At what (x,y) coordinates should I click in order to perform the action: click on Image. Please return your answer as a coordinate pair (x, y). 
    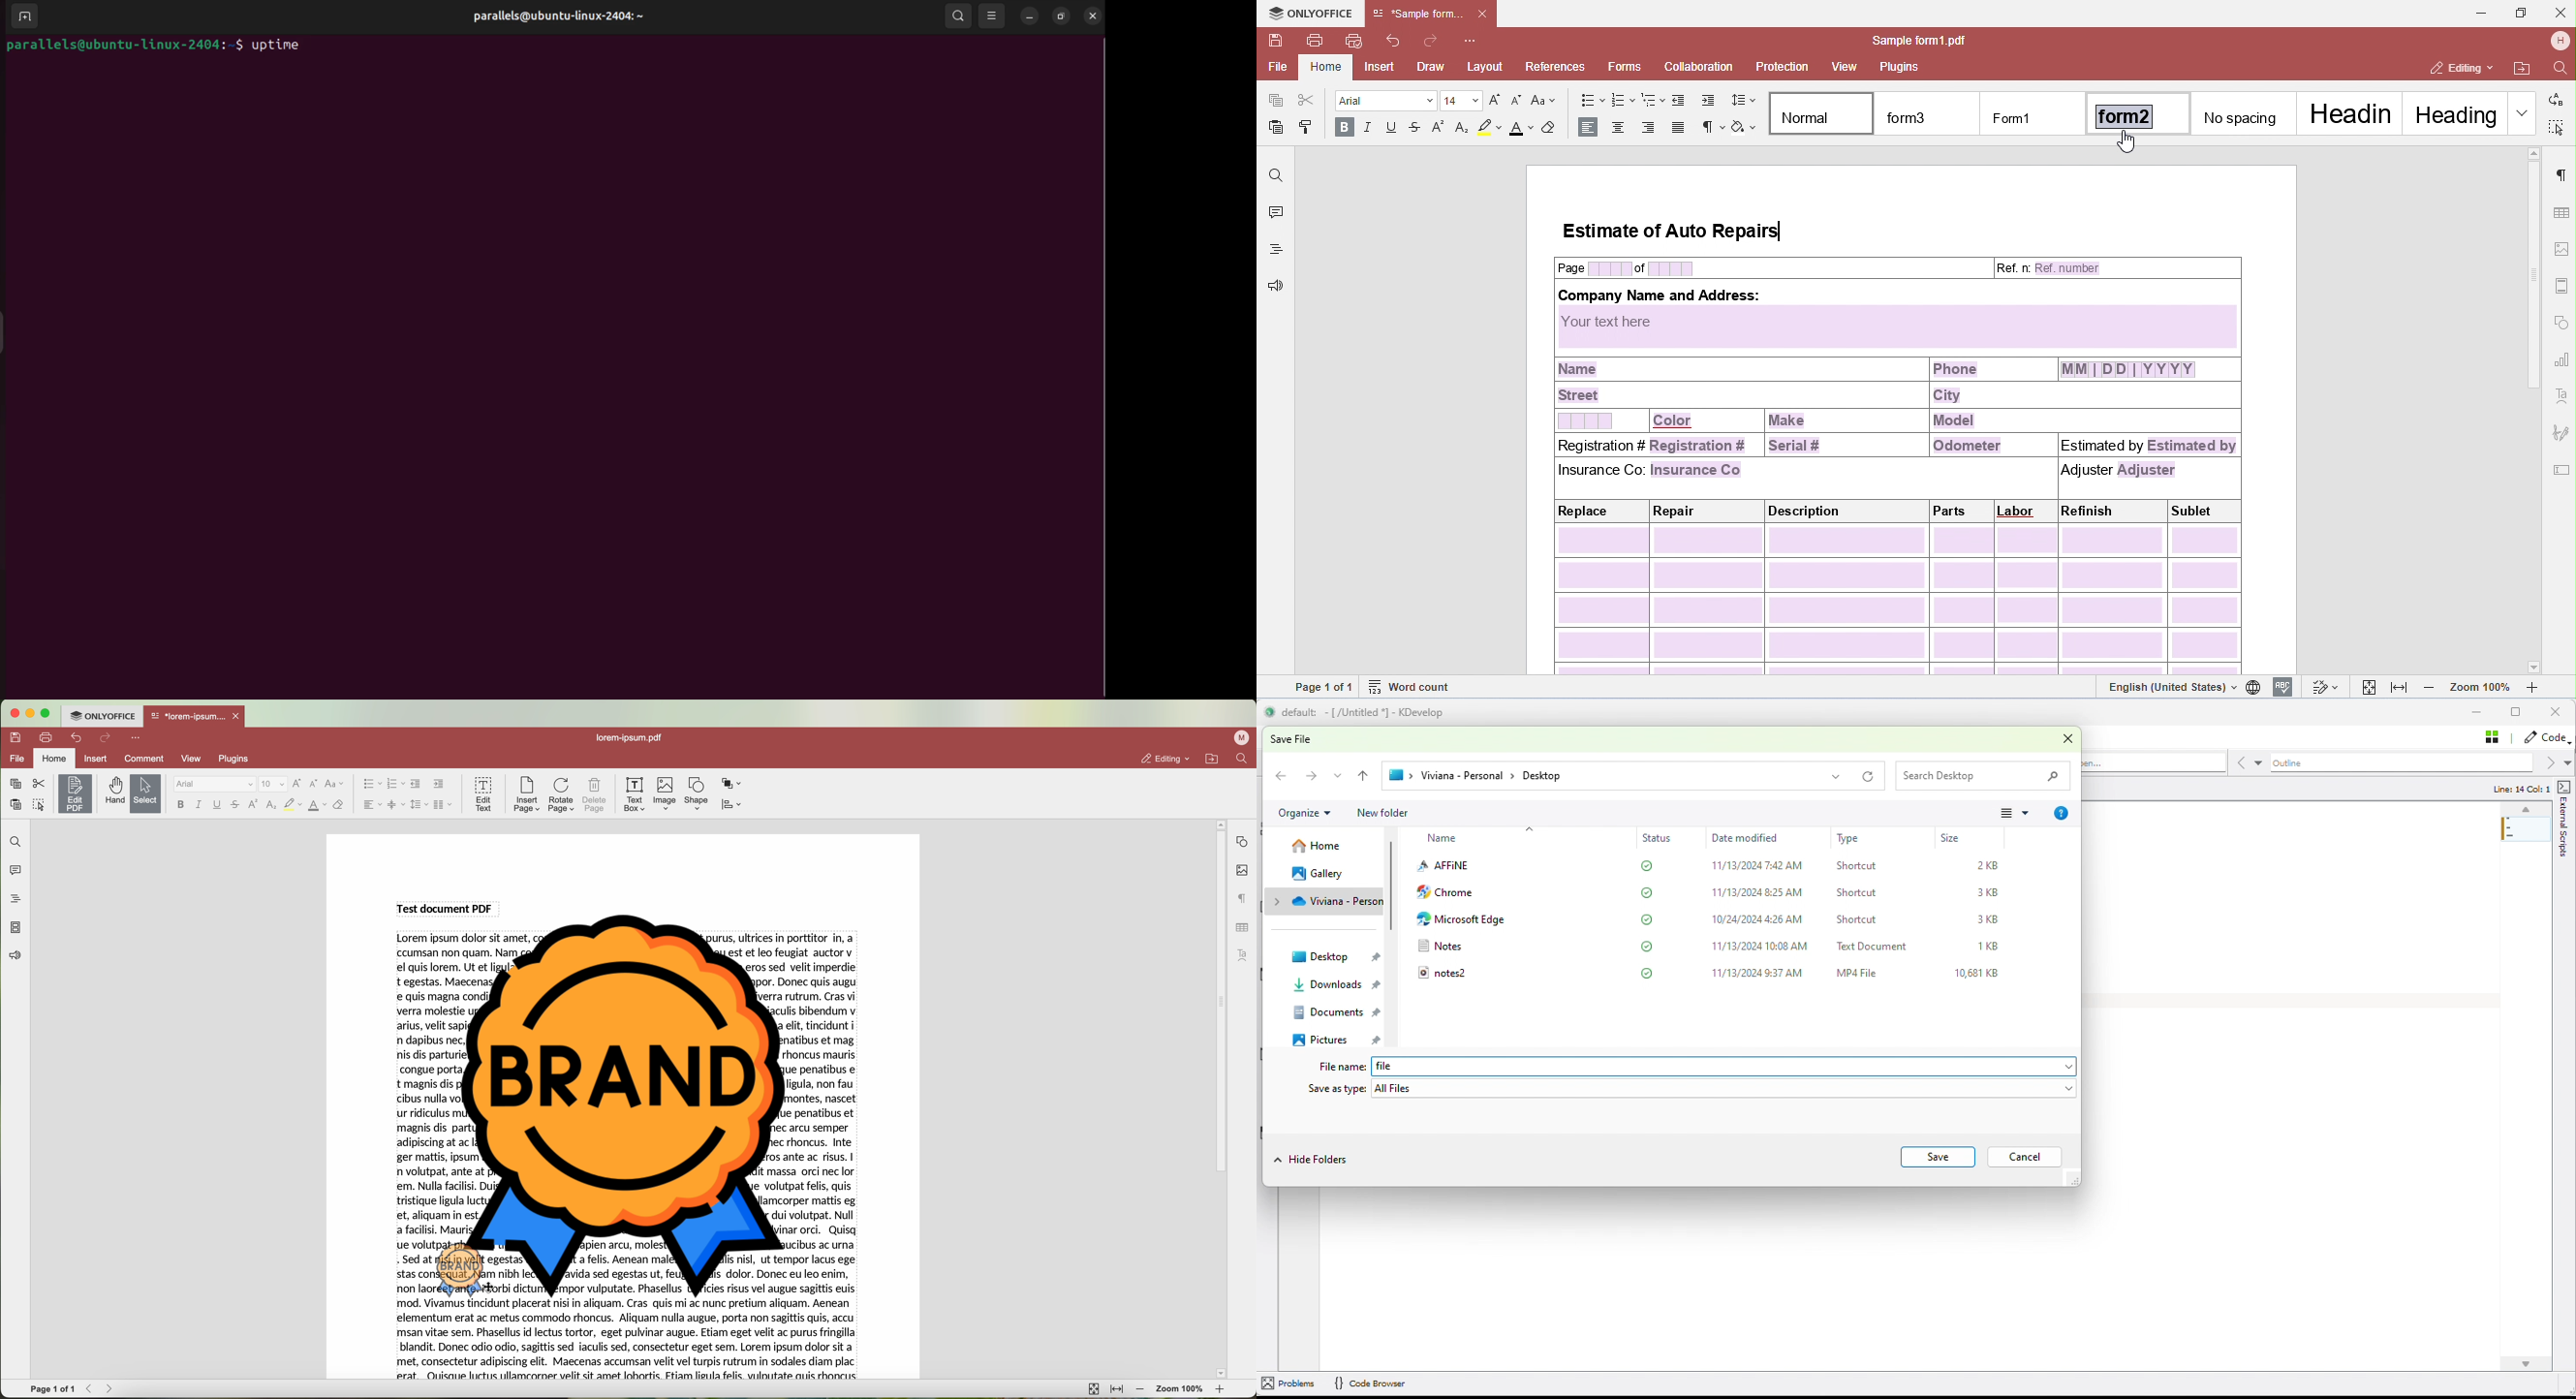
    Looking at the image, I should click on (665, 795).